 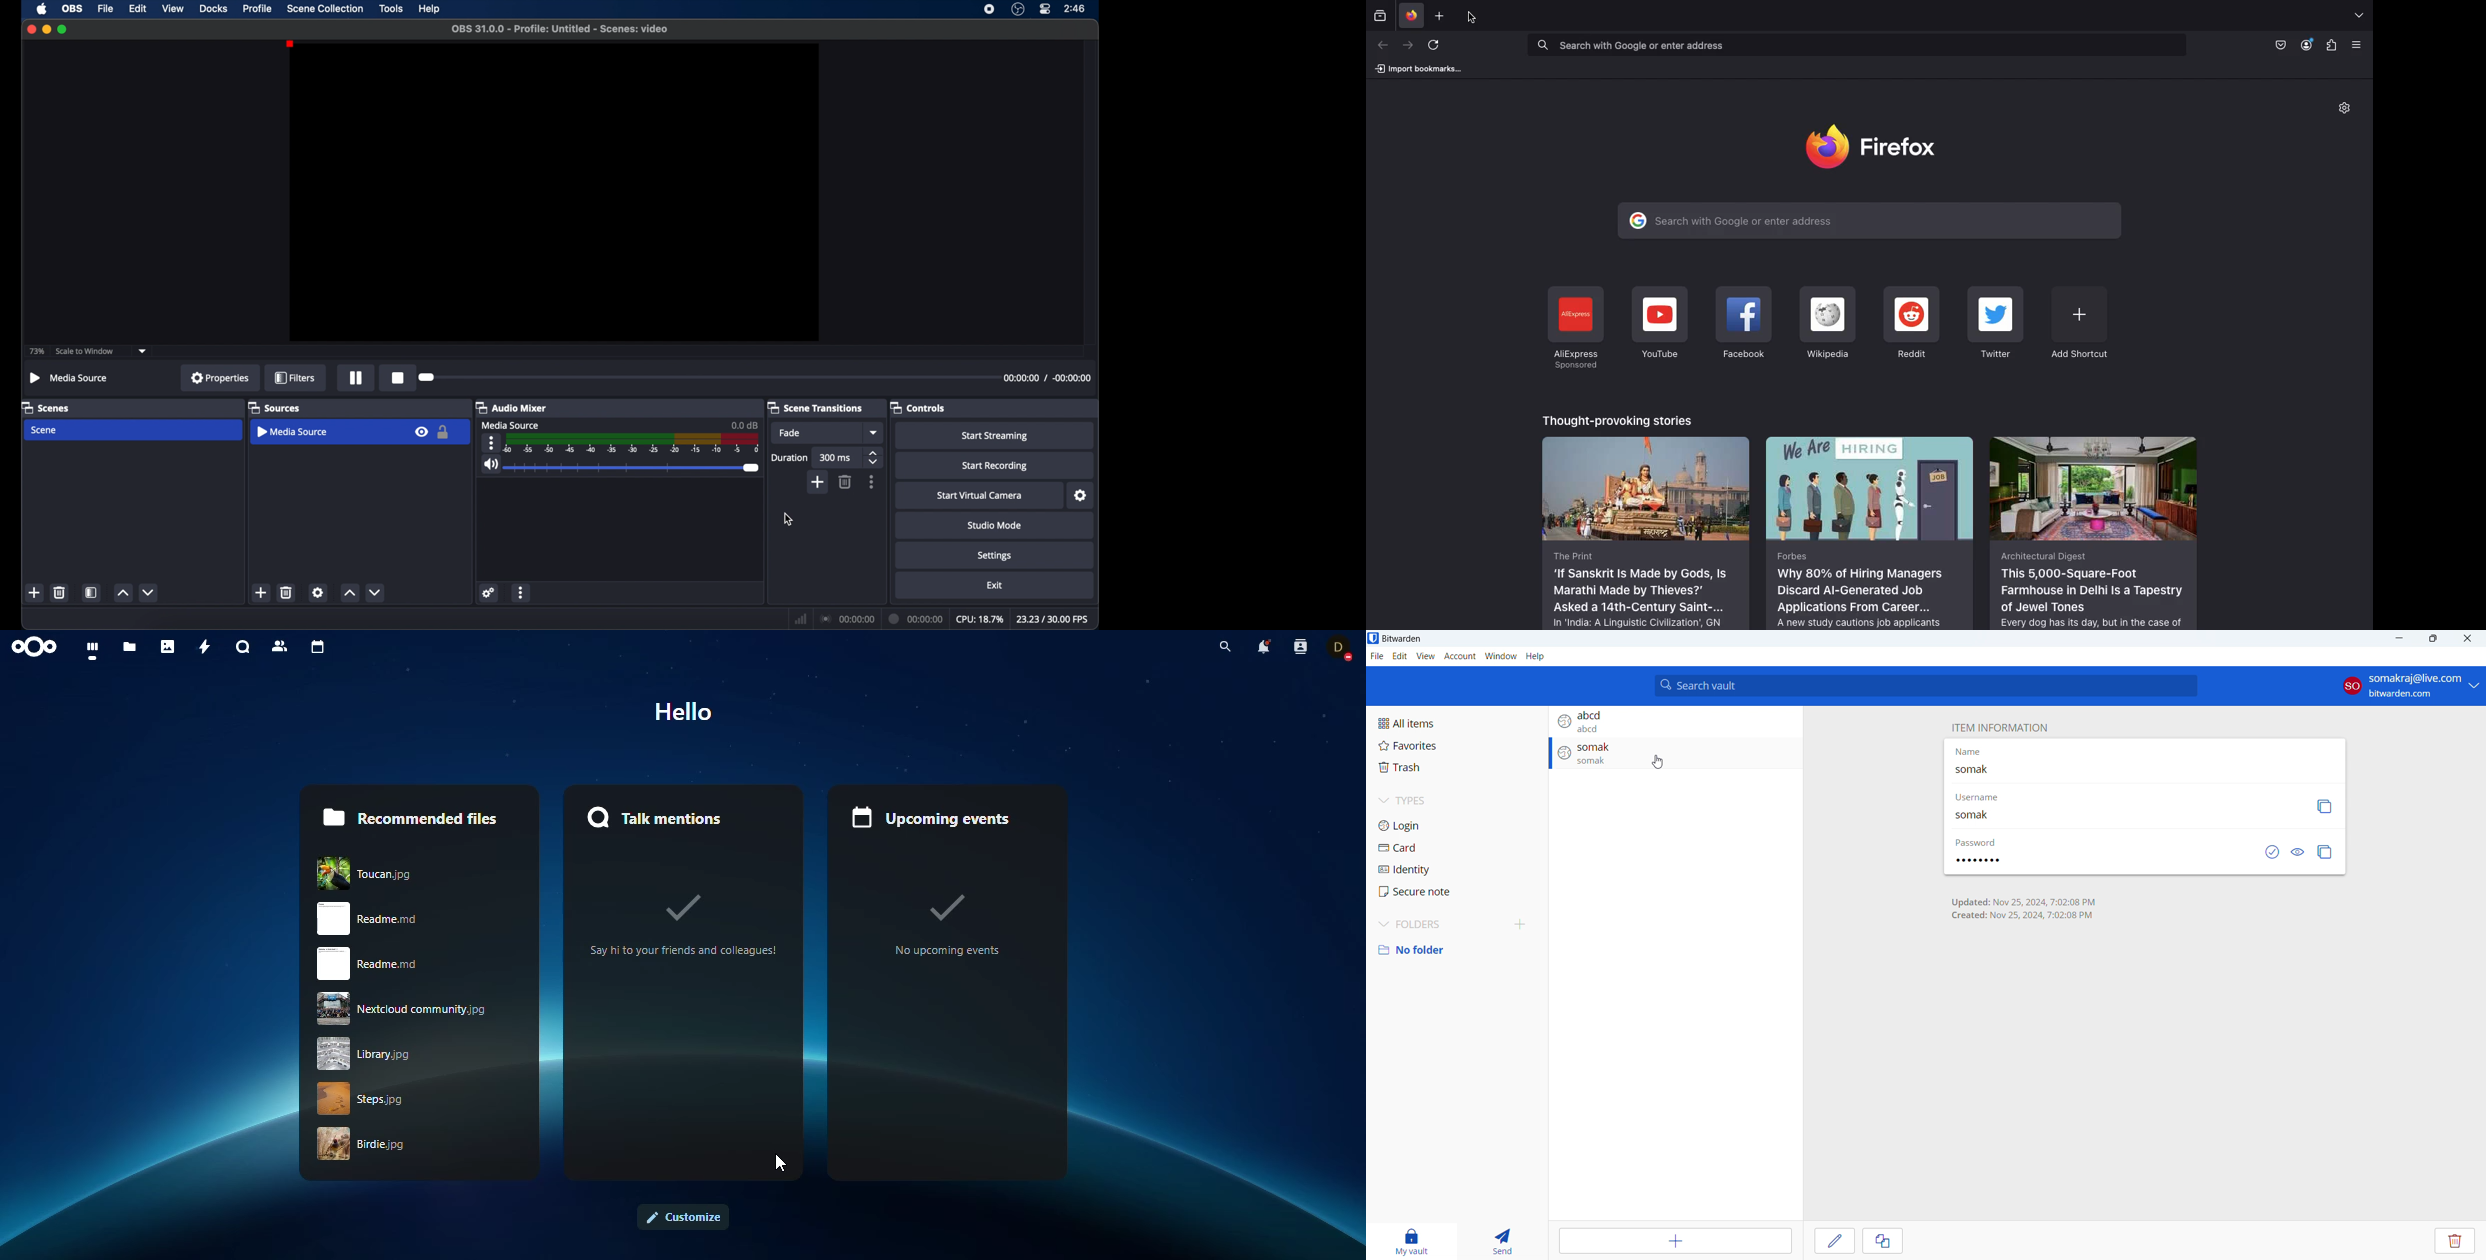 I want to click on dropdown, so click(x=143, y=350).